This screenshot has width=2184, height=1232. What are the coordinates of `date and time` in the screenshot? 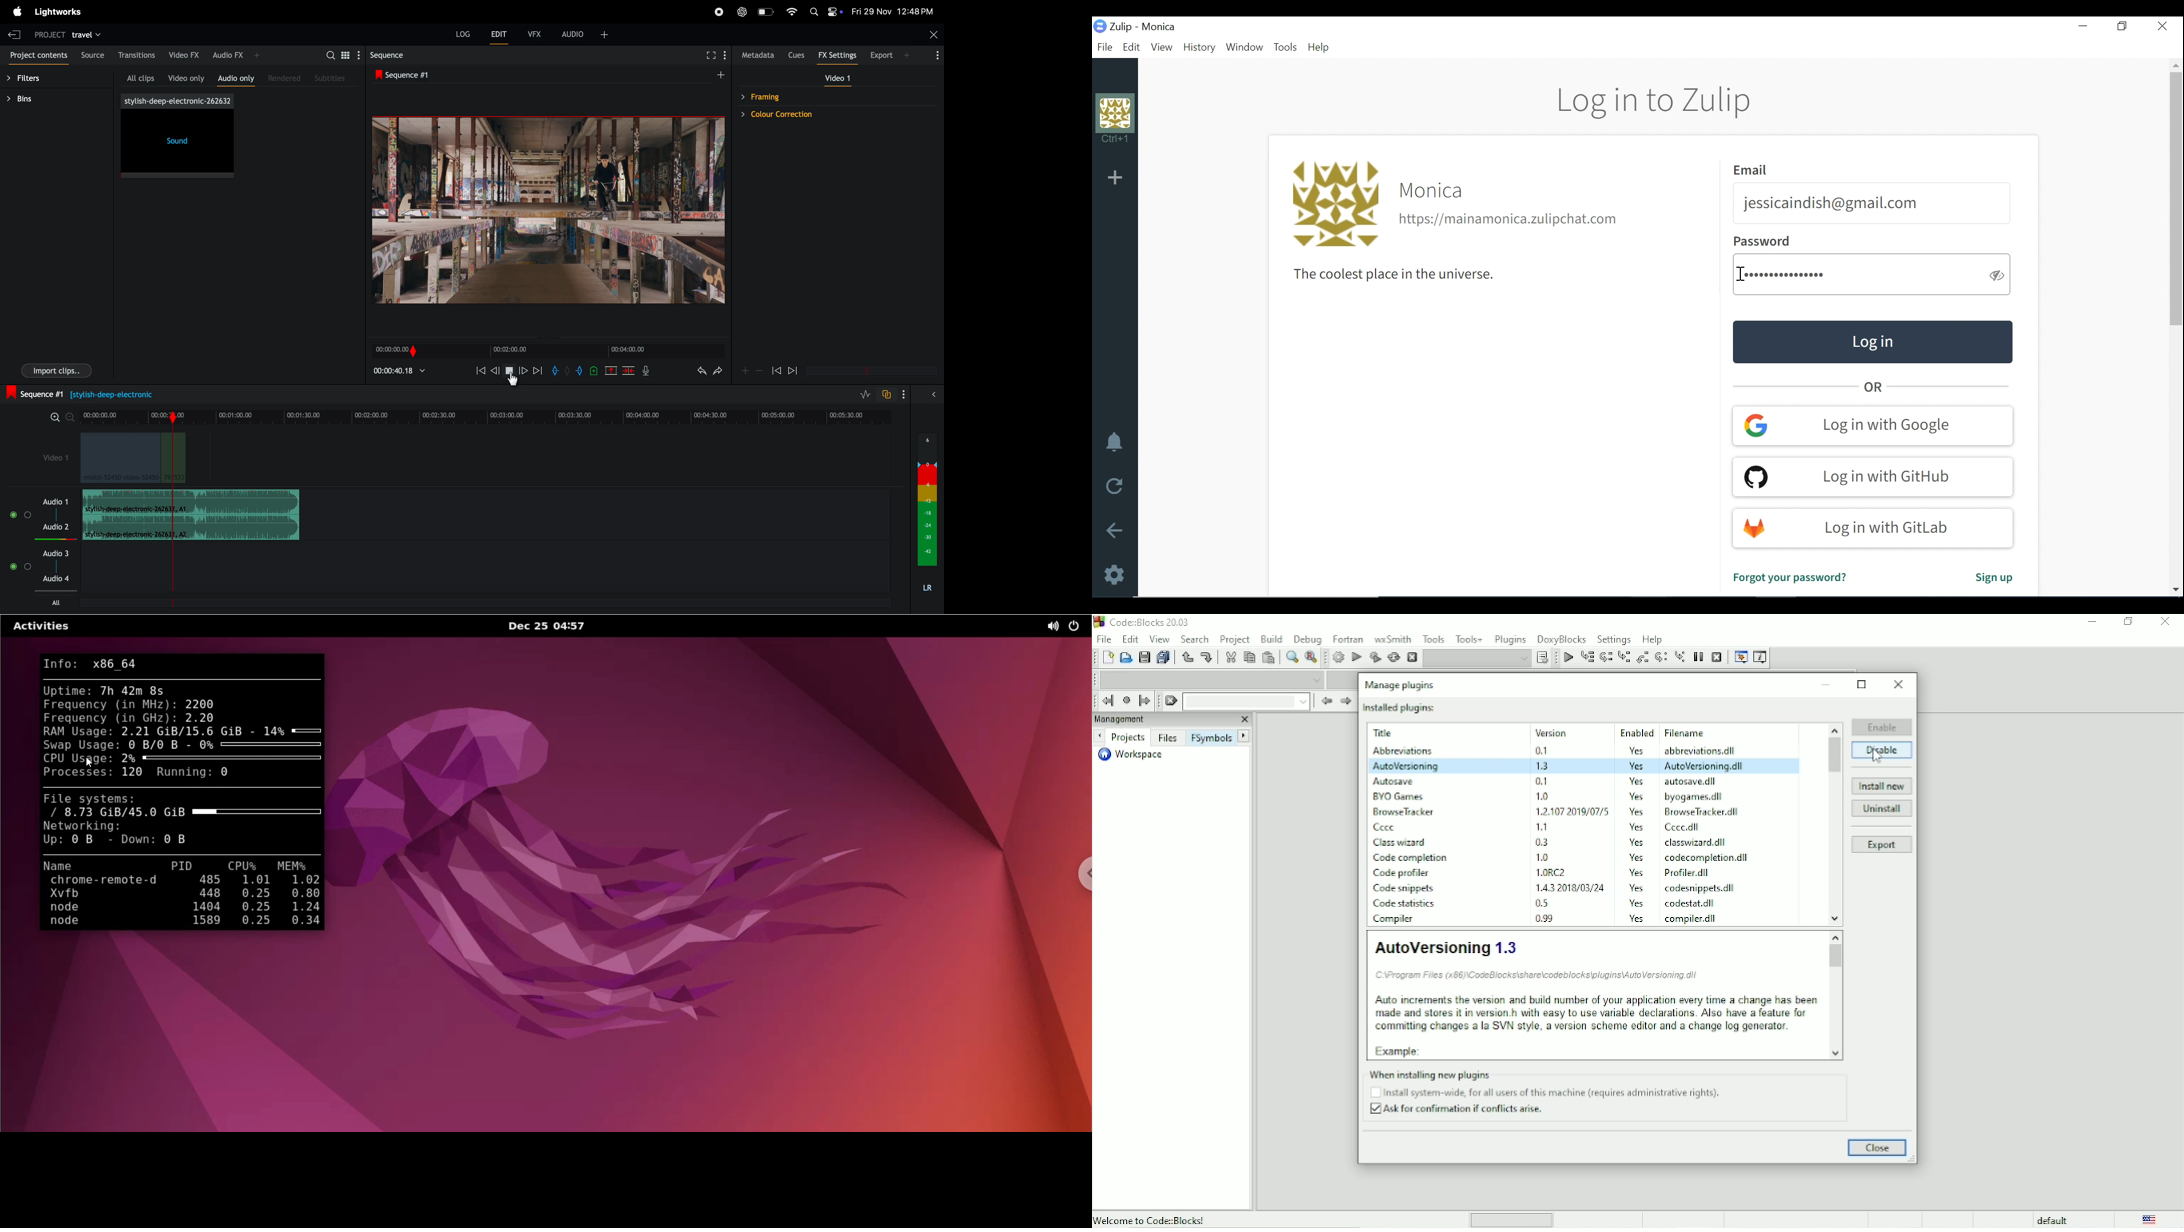 It's located at (893, 11).